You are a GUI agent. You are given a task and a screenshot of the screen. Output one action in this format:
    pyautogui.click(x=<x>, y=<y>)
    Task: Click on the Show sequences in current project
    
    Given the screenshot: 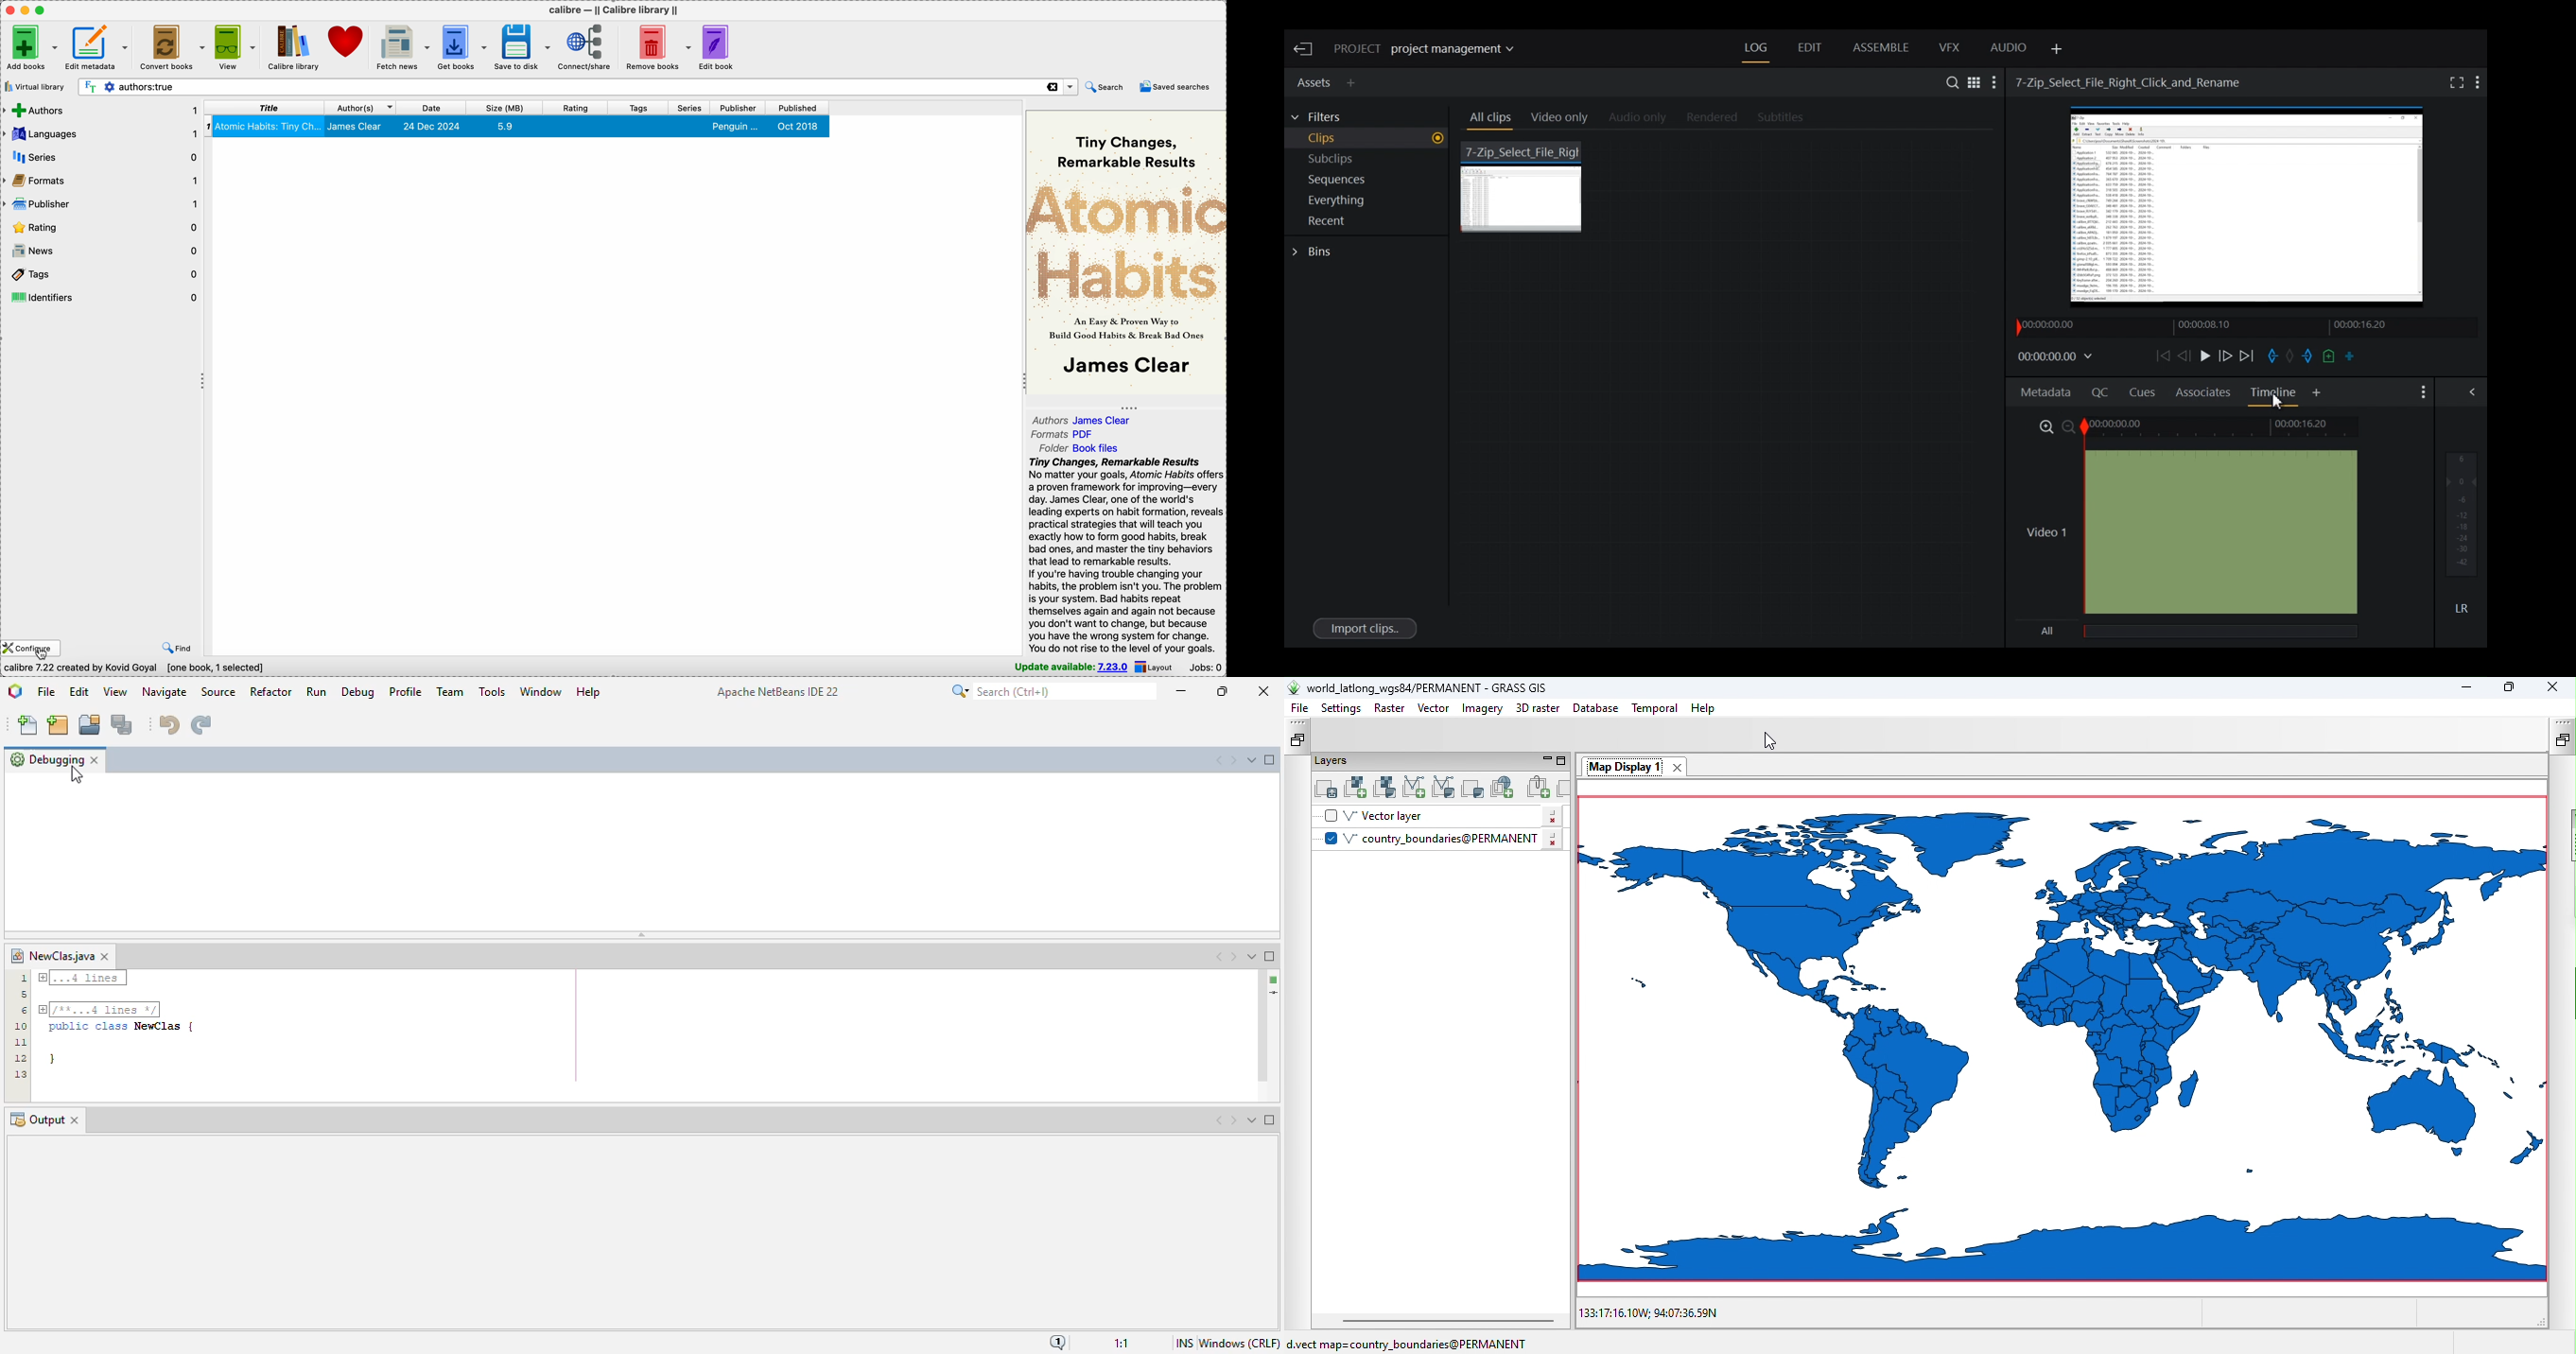 What is the action you would take?
    pyautogui.click(x=1369, y=181)
    